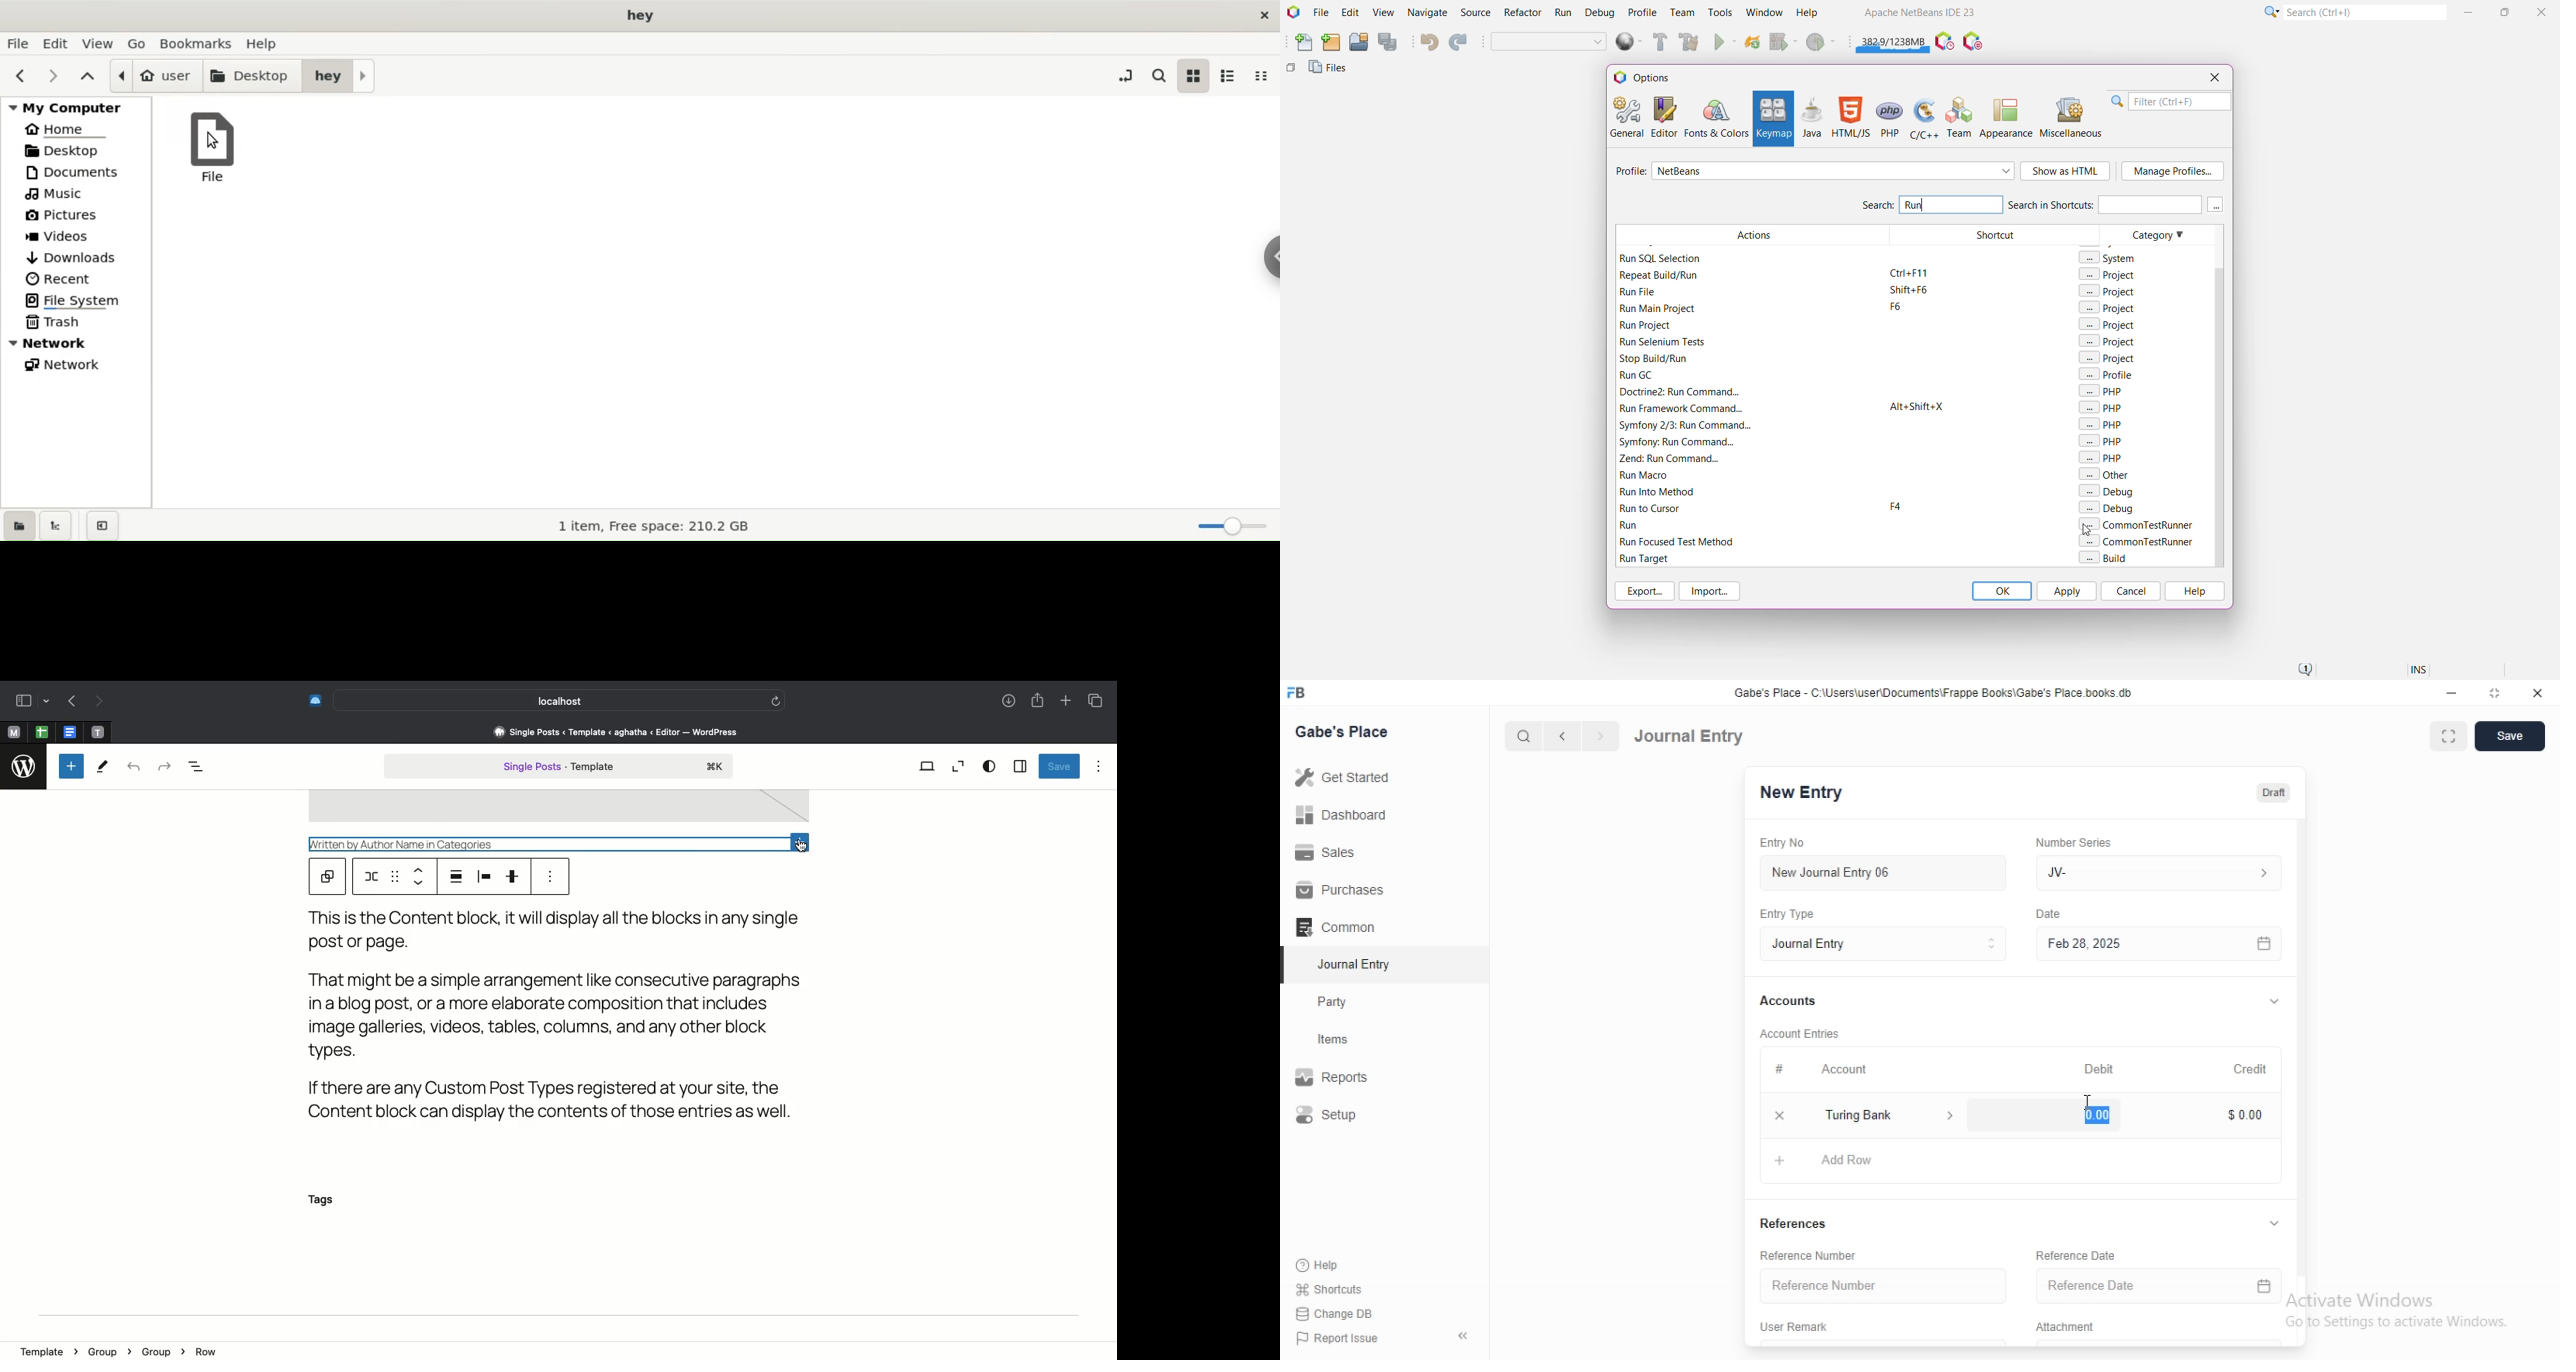 The width and height of the screenshot is (2576, 1372). I want to click on Written by Author Name in Categories, so click(476, 843).